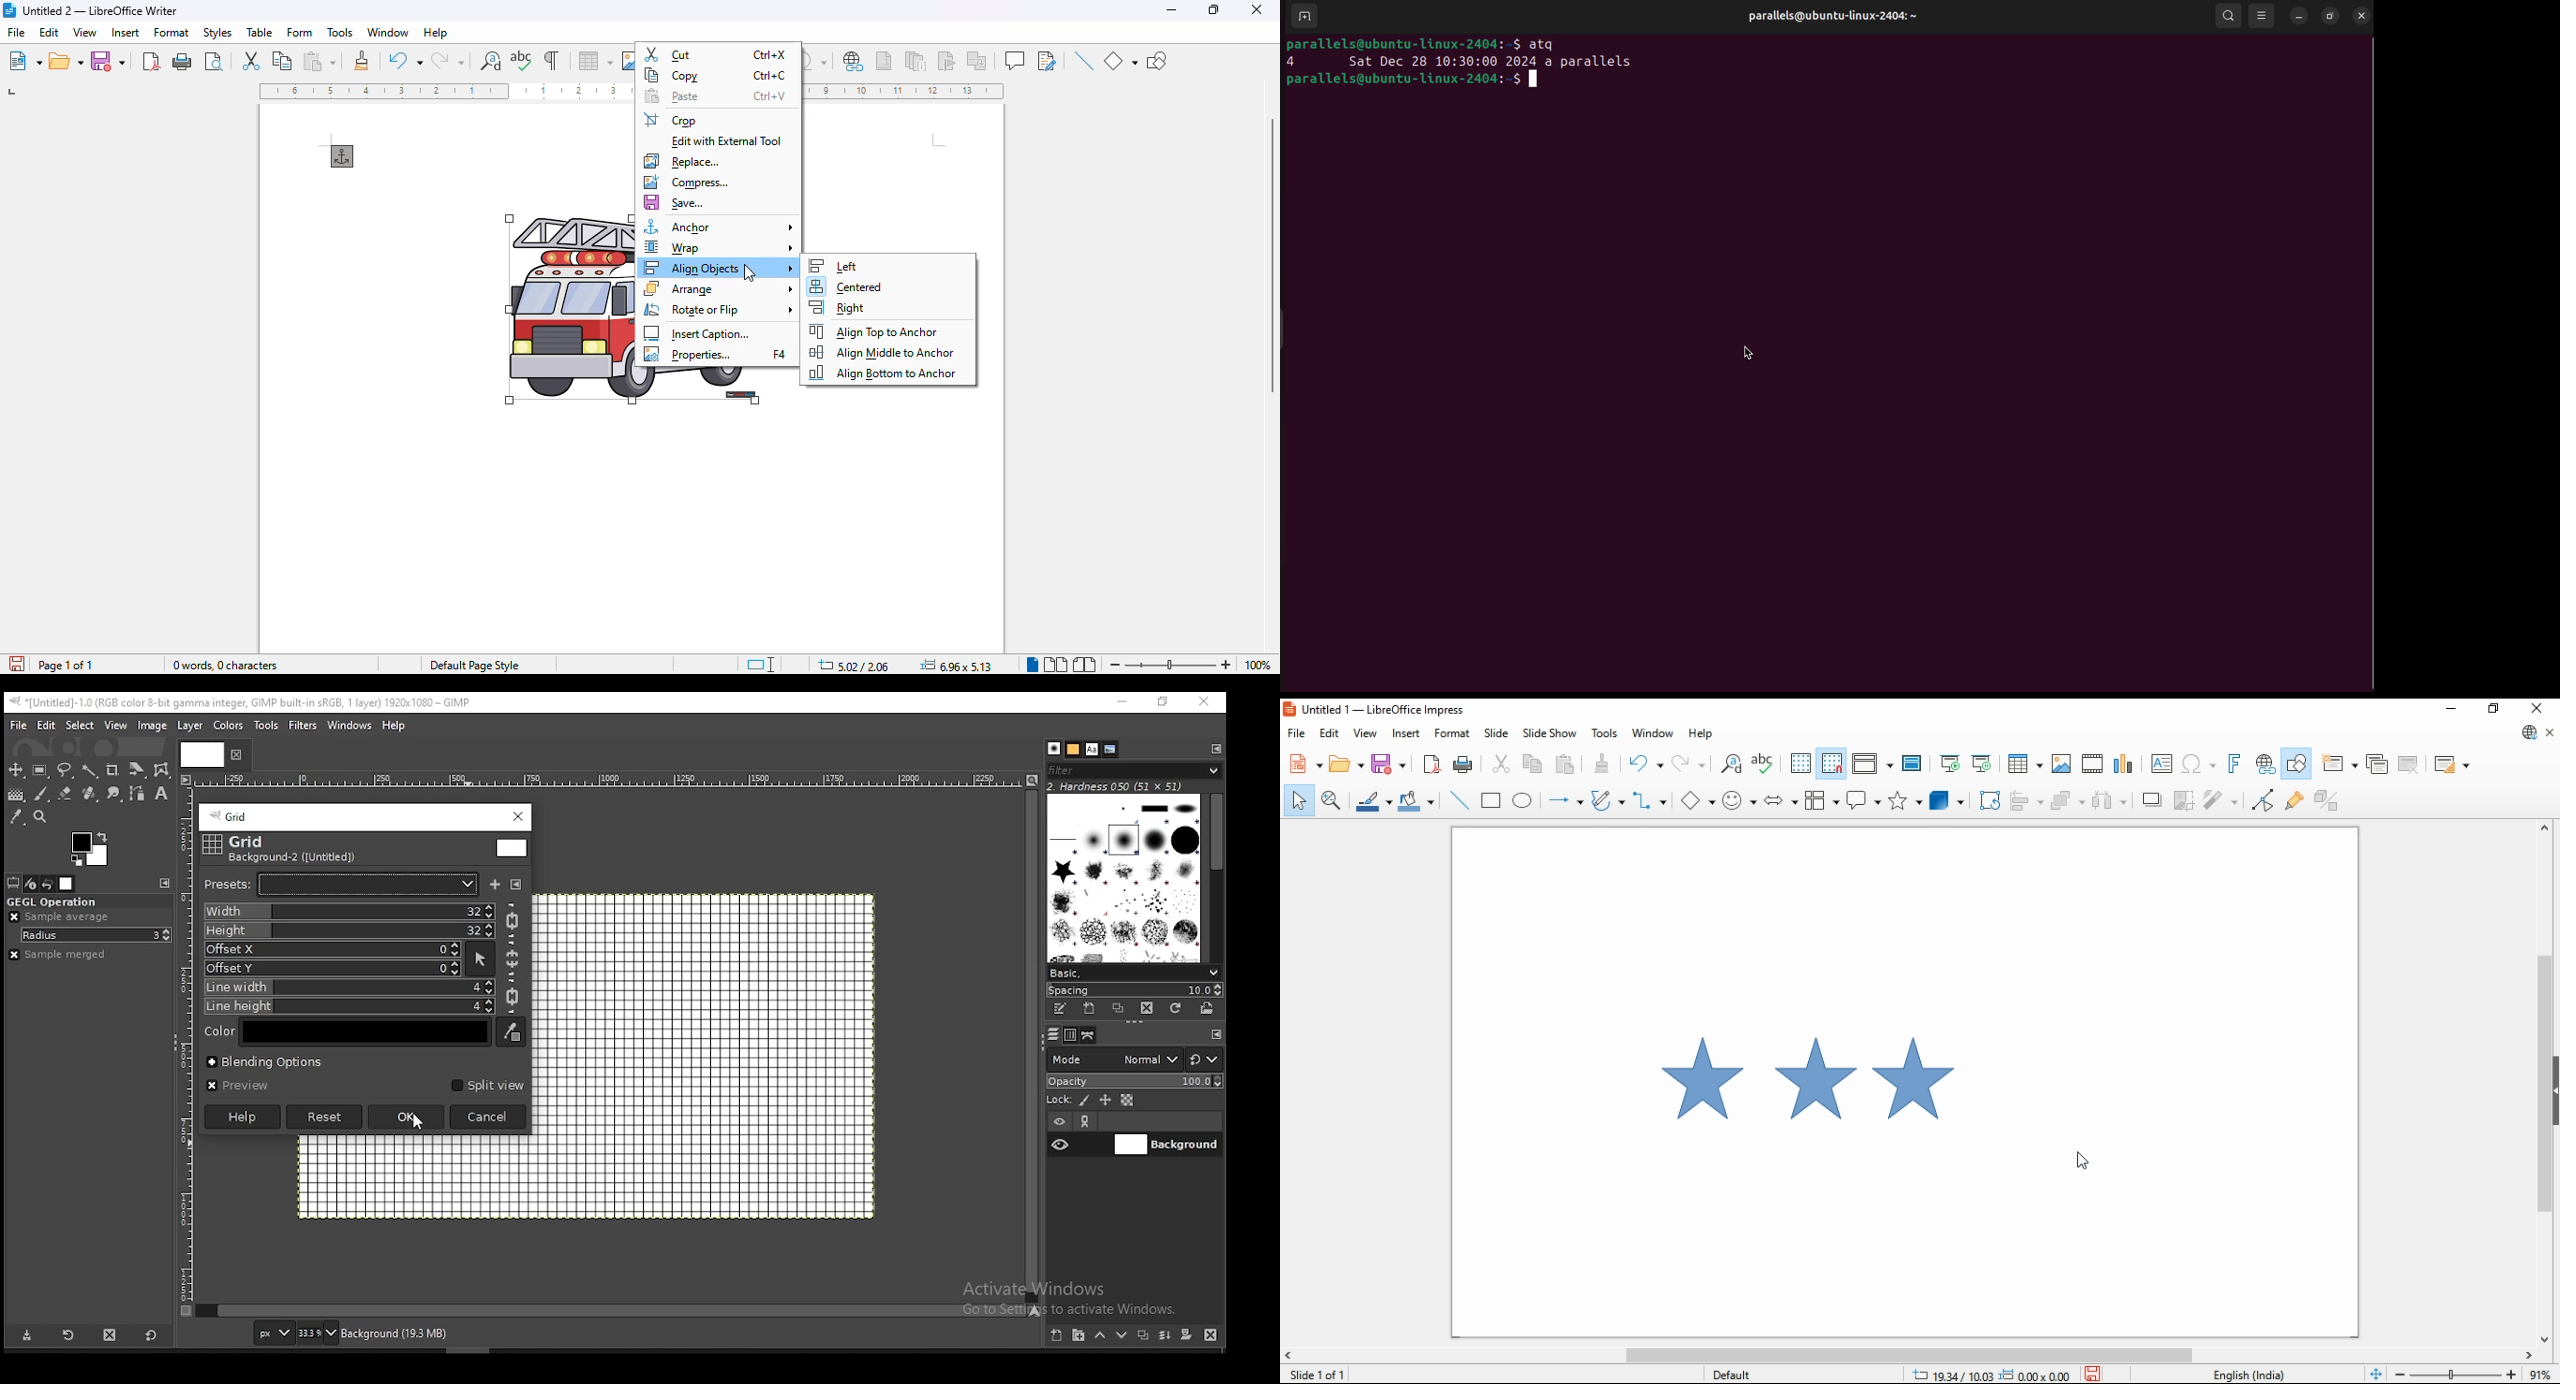  What do you see at coordinates (1300, 800) in the screenshot?
I see `select` at bounding box center [1300, 800].